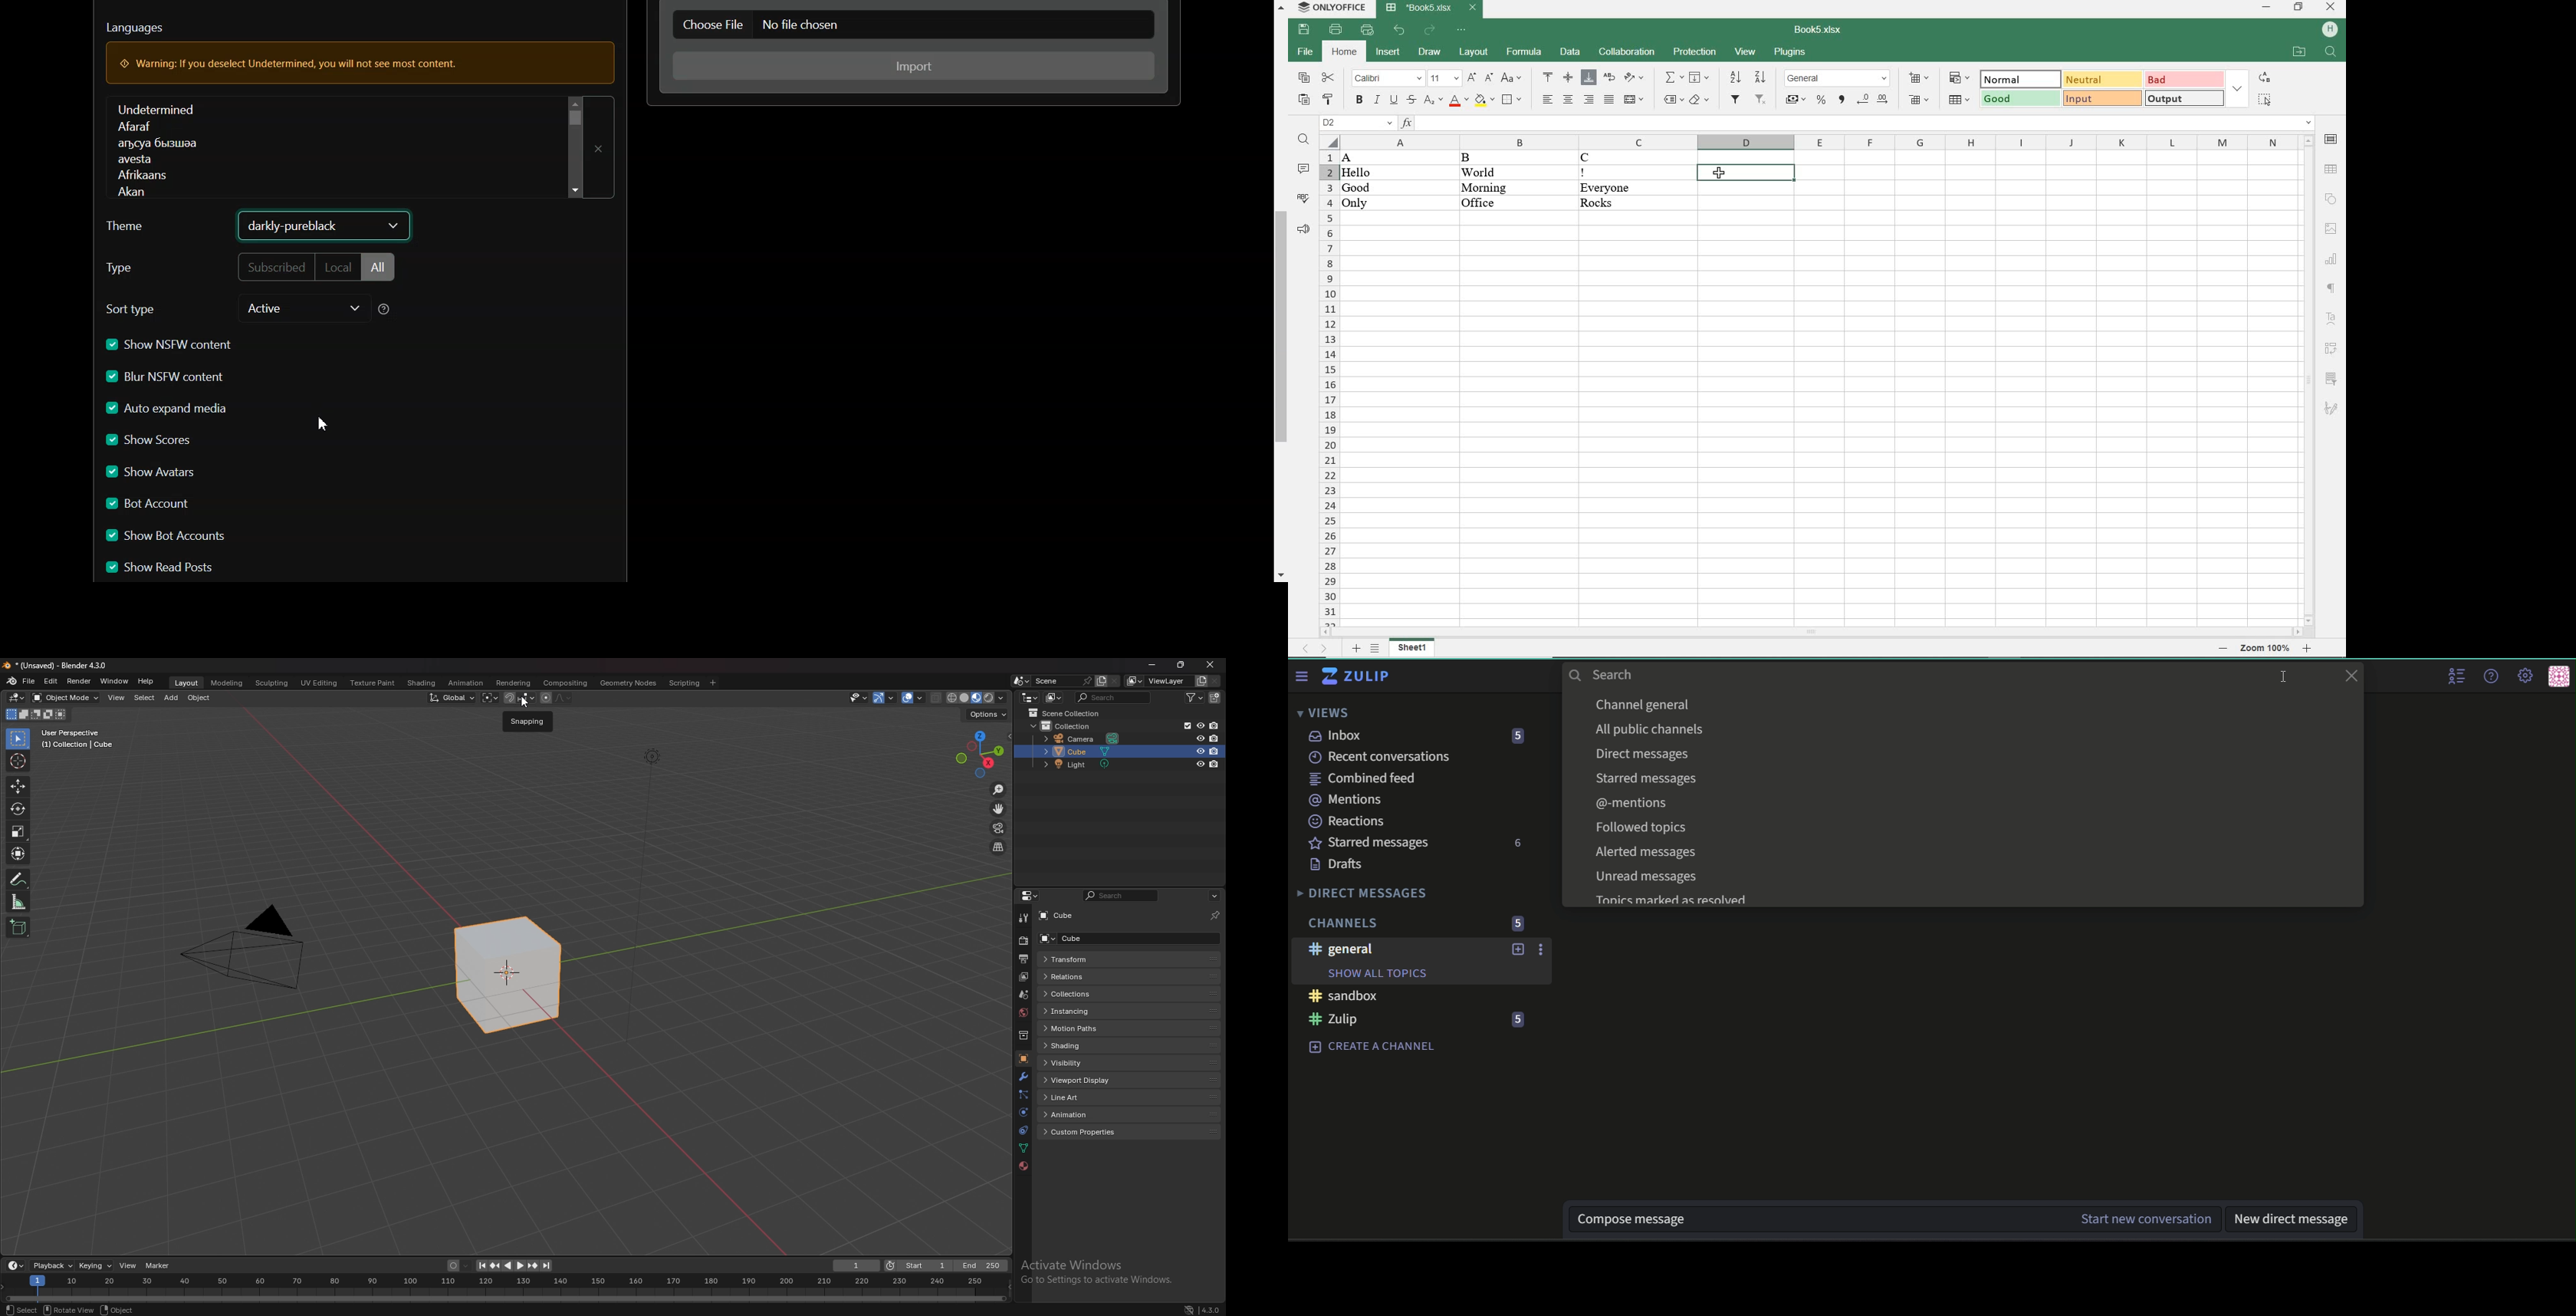 Image resolution: width=2576 pixels, height=1316 pixels. What do you see at coordinates (510, 975) in the screenshot?
I see `selected cube` at bounding box center [510, 975].